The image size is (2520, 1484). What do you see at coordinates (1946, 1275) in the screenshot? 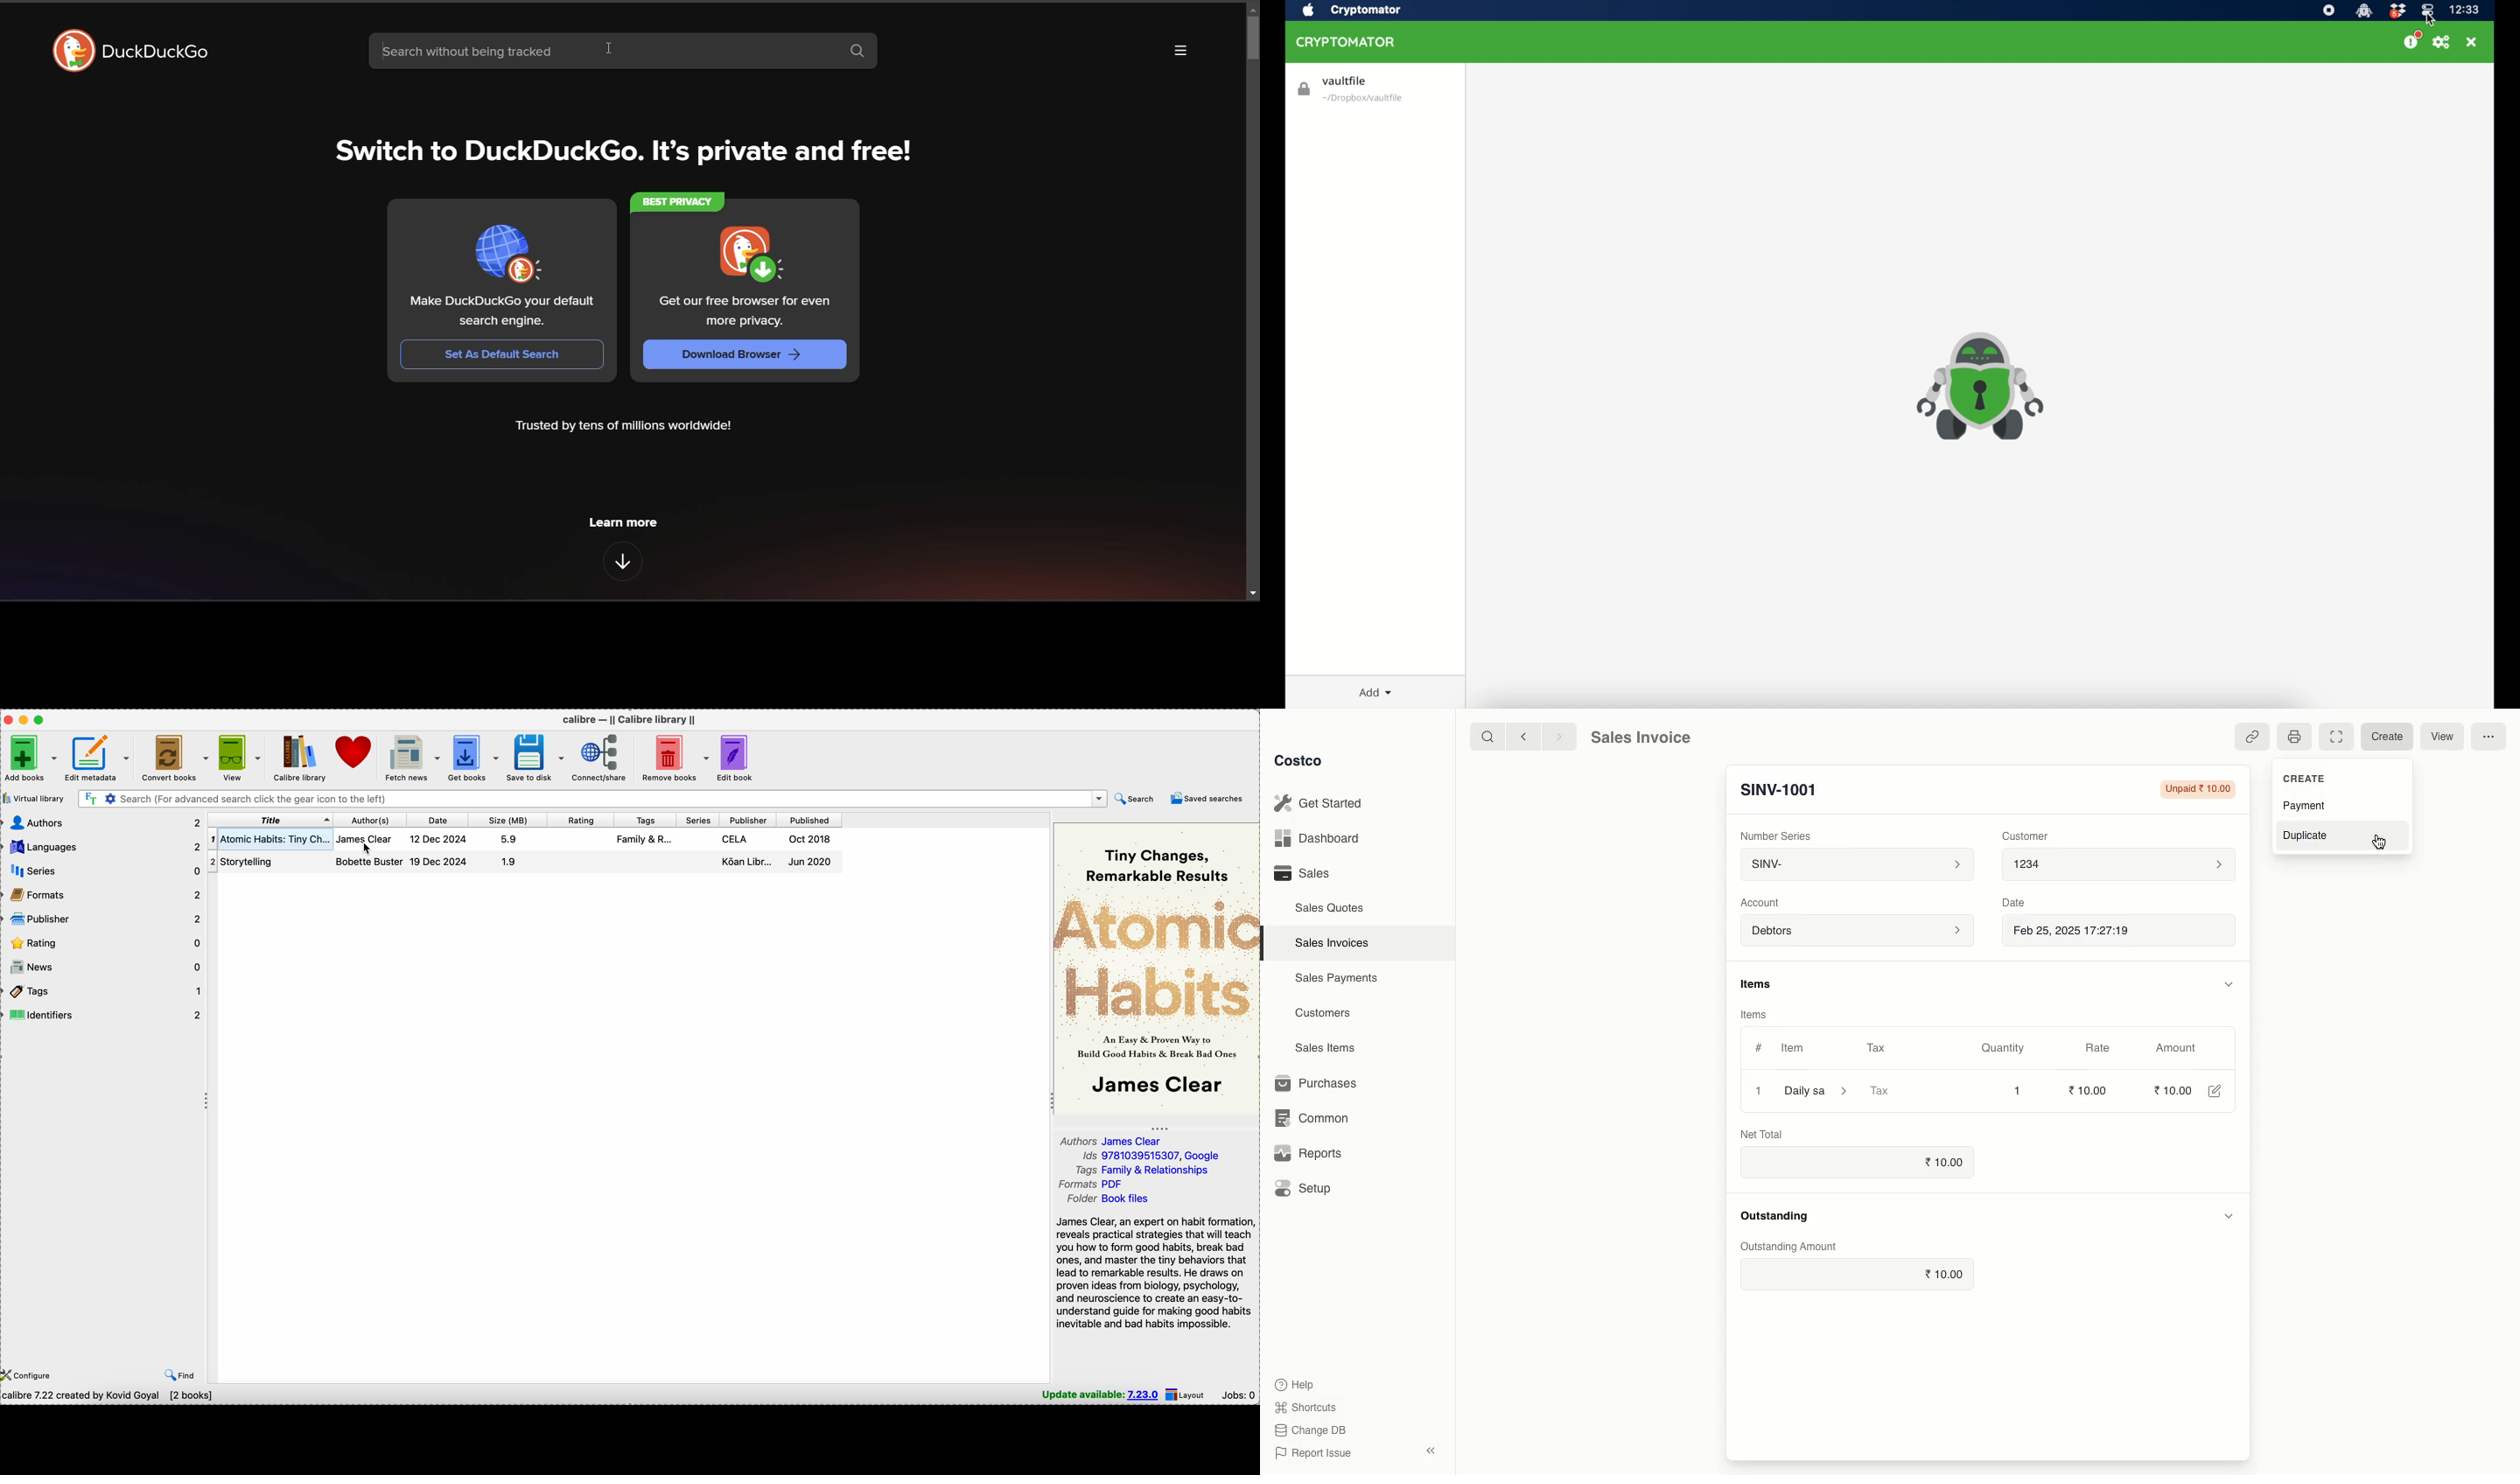
I see `10.00` at bounding box center [1946, 1275].